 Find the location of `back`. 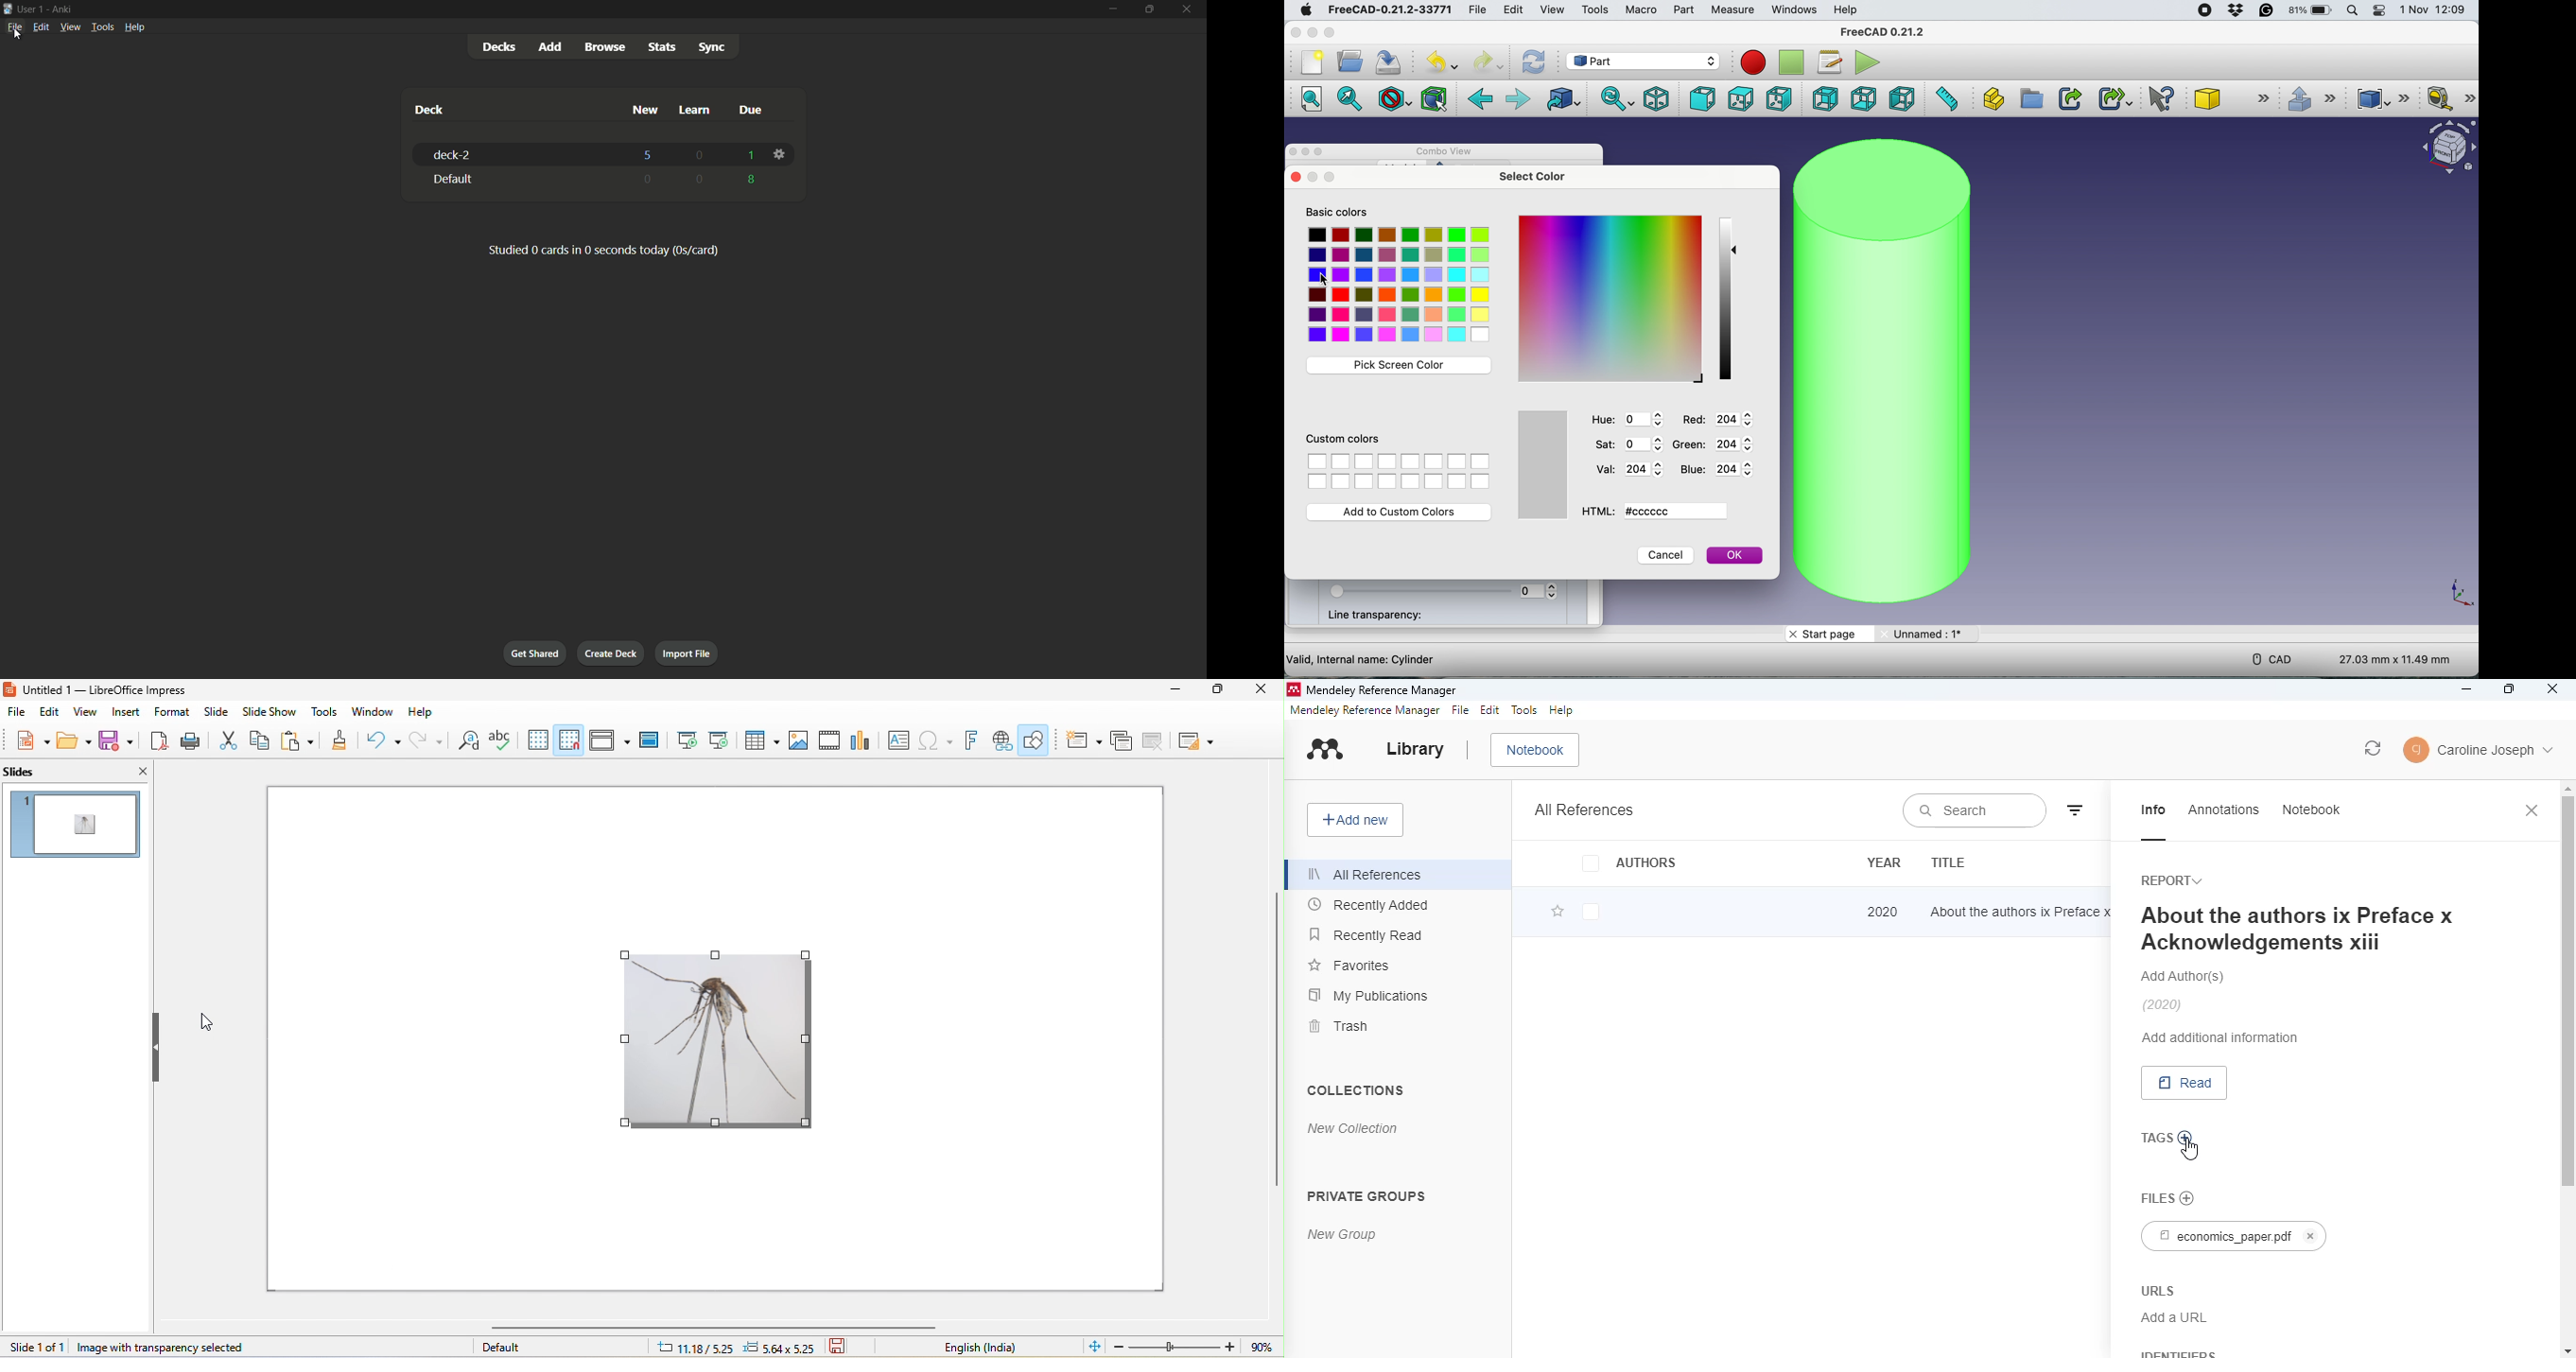

back is located at coordinates (1481, 99).